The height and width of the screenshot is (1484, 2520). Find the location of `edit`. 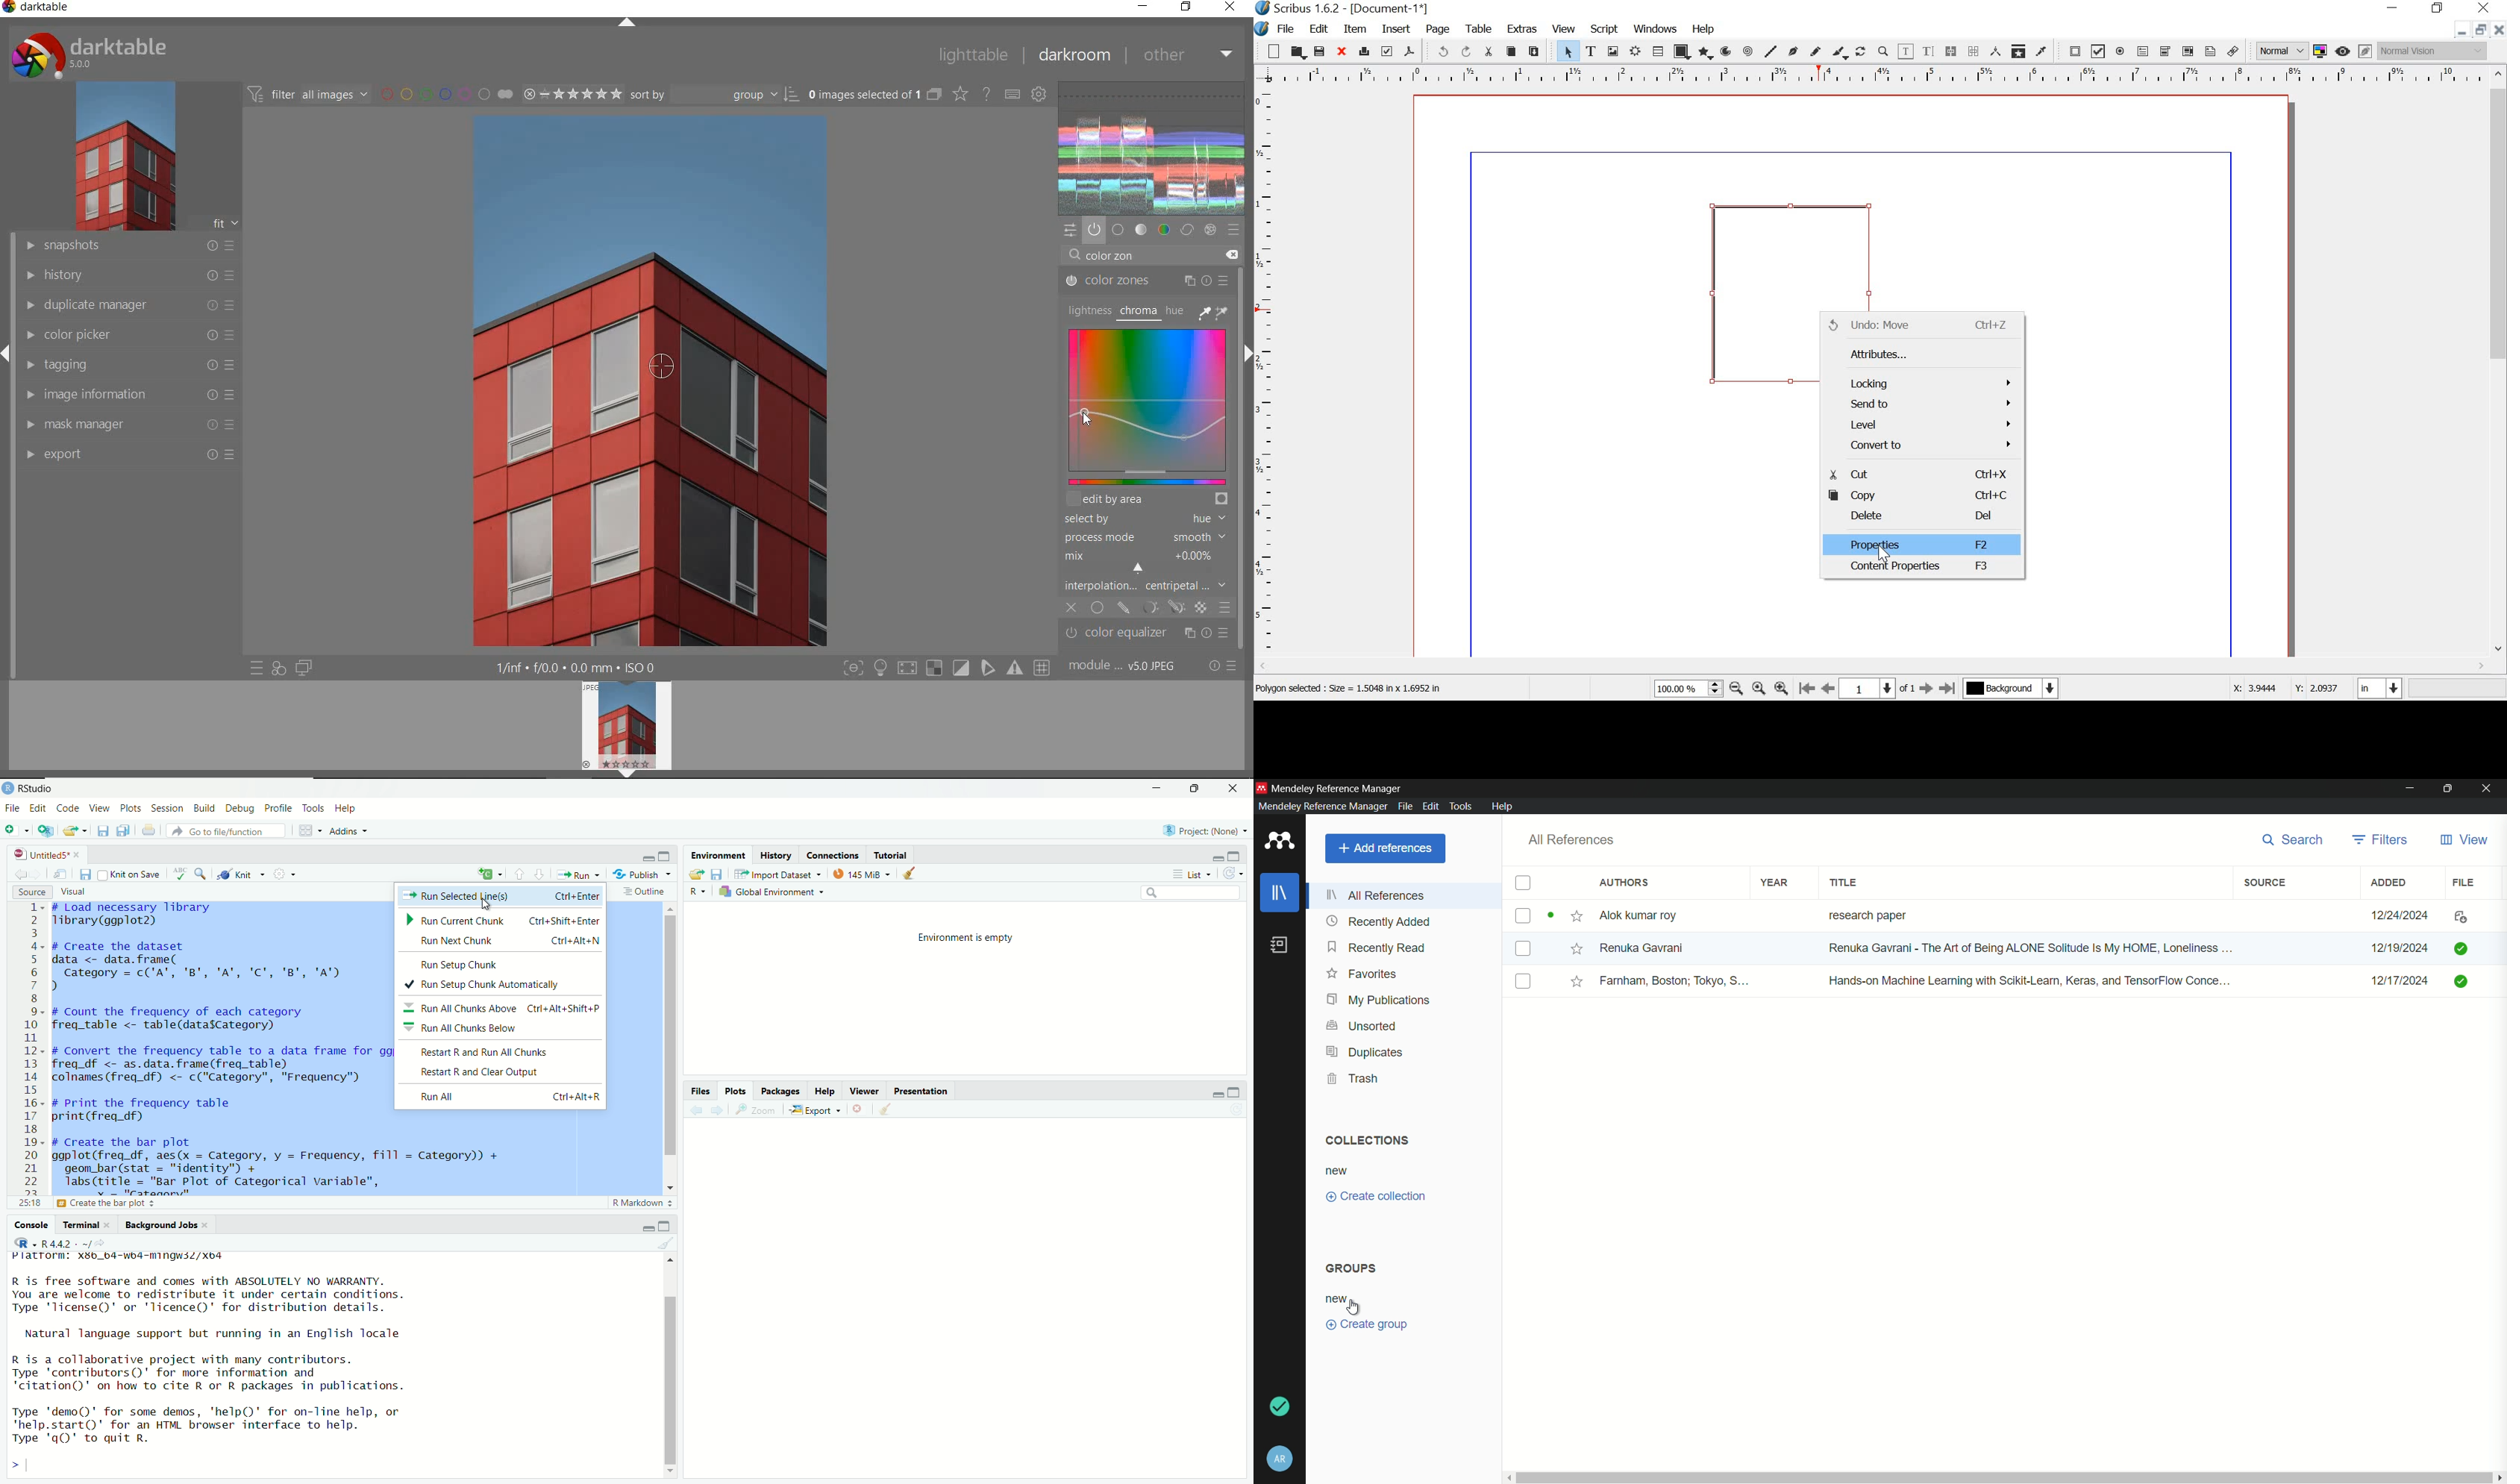

edit is located at coordinates (38, 809).